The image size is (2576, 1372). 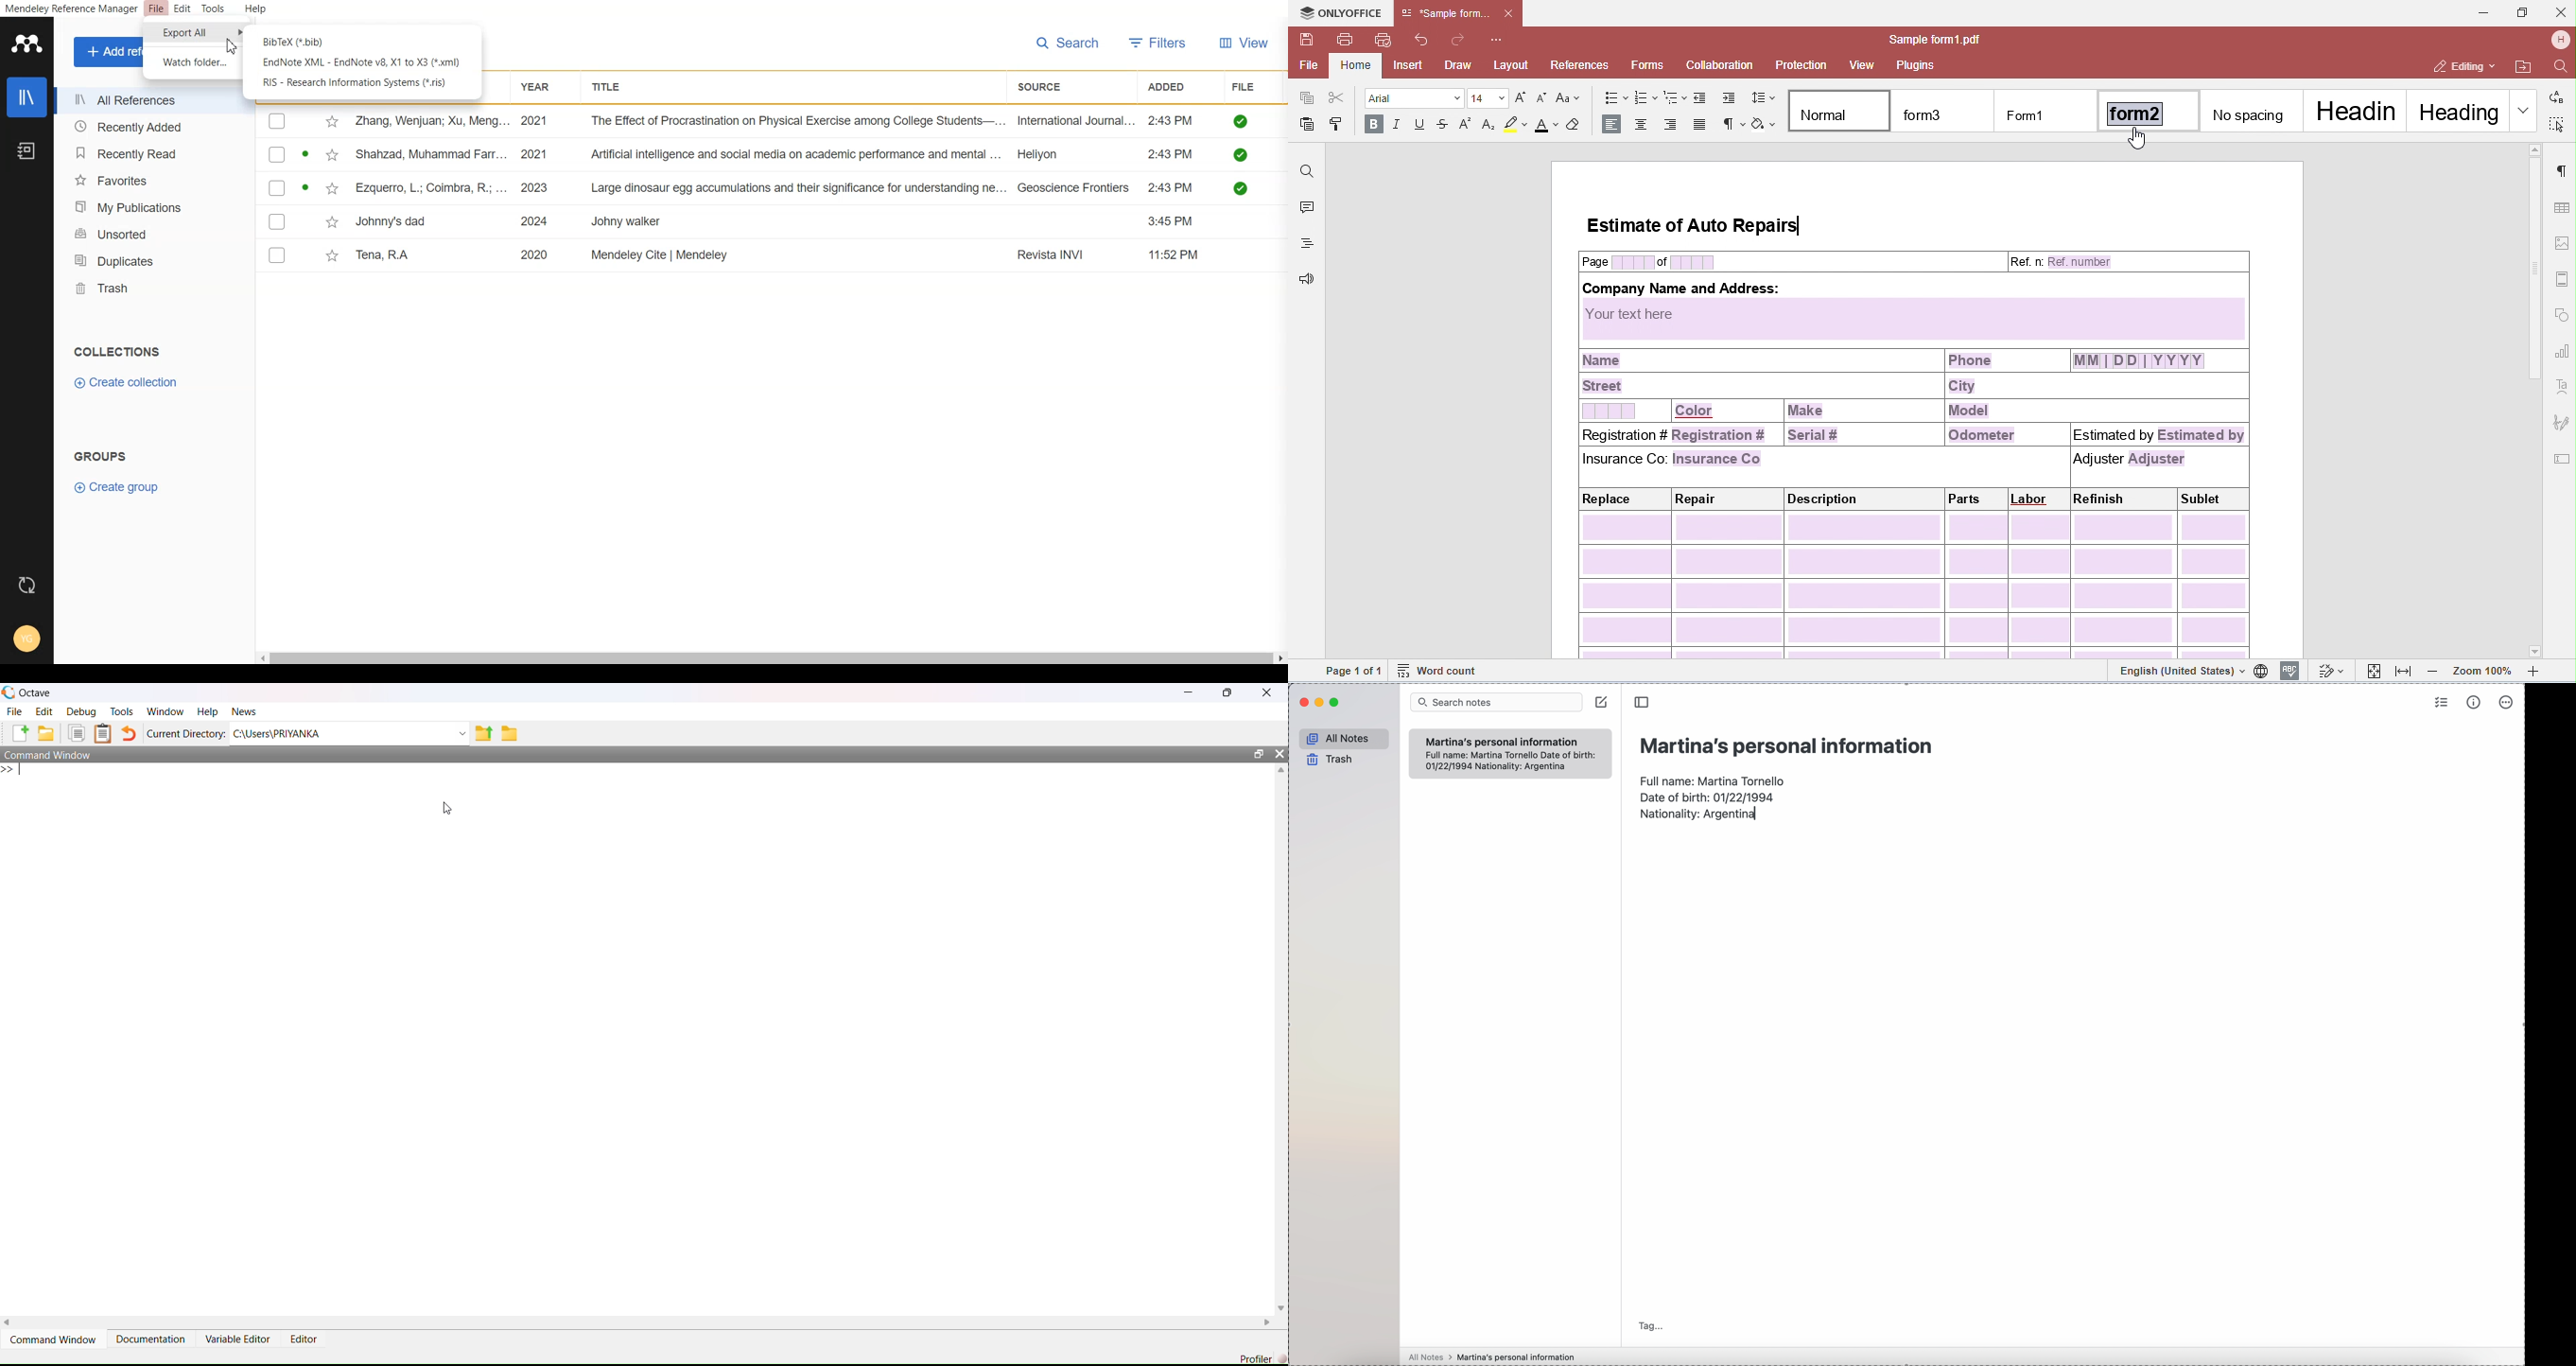 I want to click on close Simplenote, so click(x=1303, y=703).